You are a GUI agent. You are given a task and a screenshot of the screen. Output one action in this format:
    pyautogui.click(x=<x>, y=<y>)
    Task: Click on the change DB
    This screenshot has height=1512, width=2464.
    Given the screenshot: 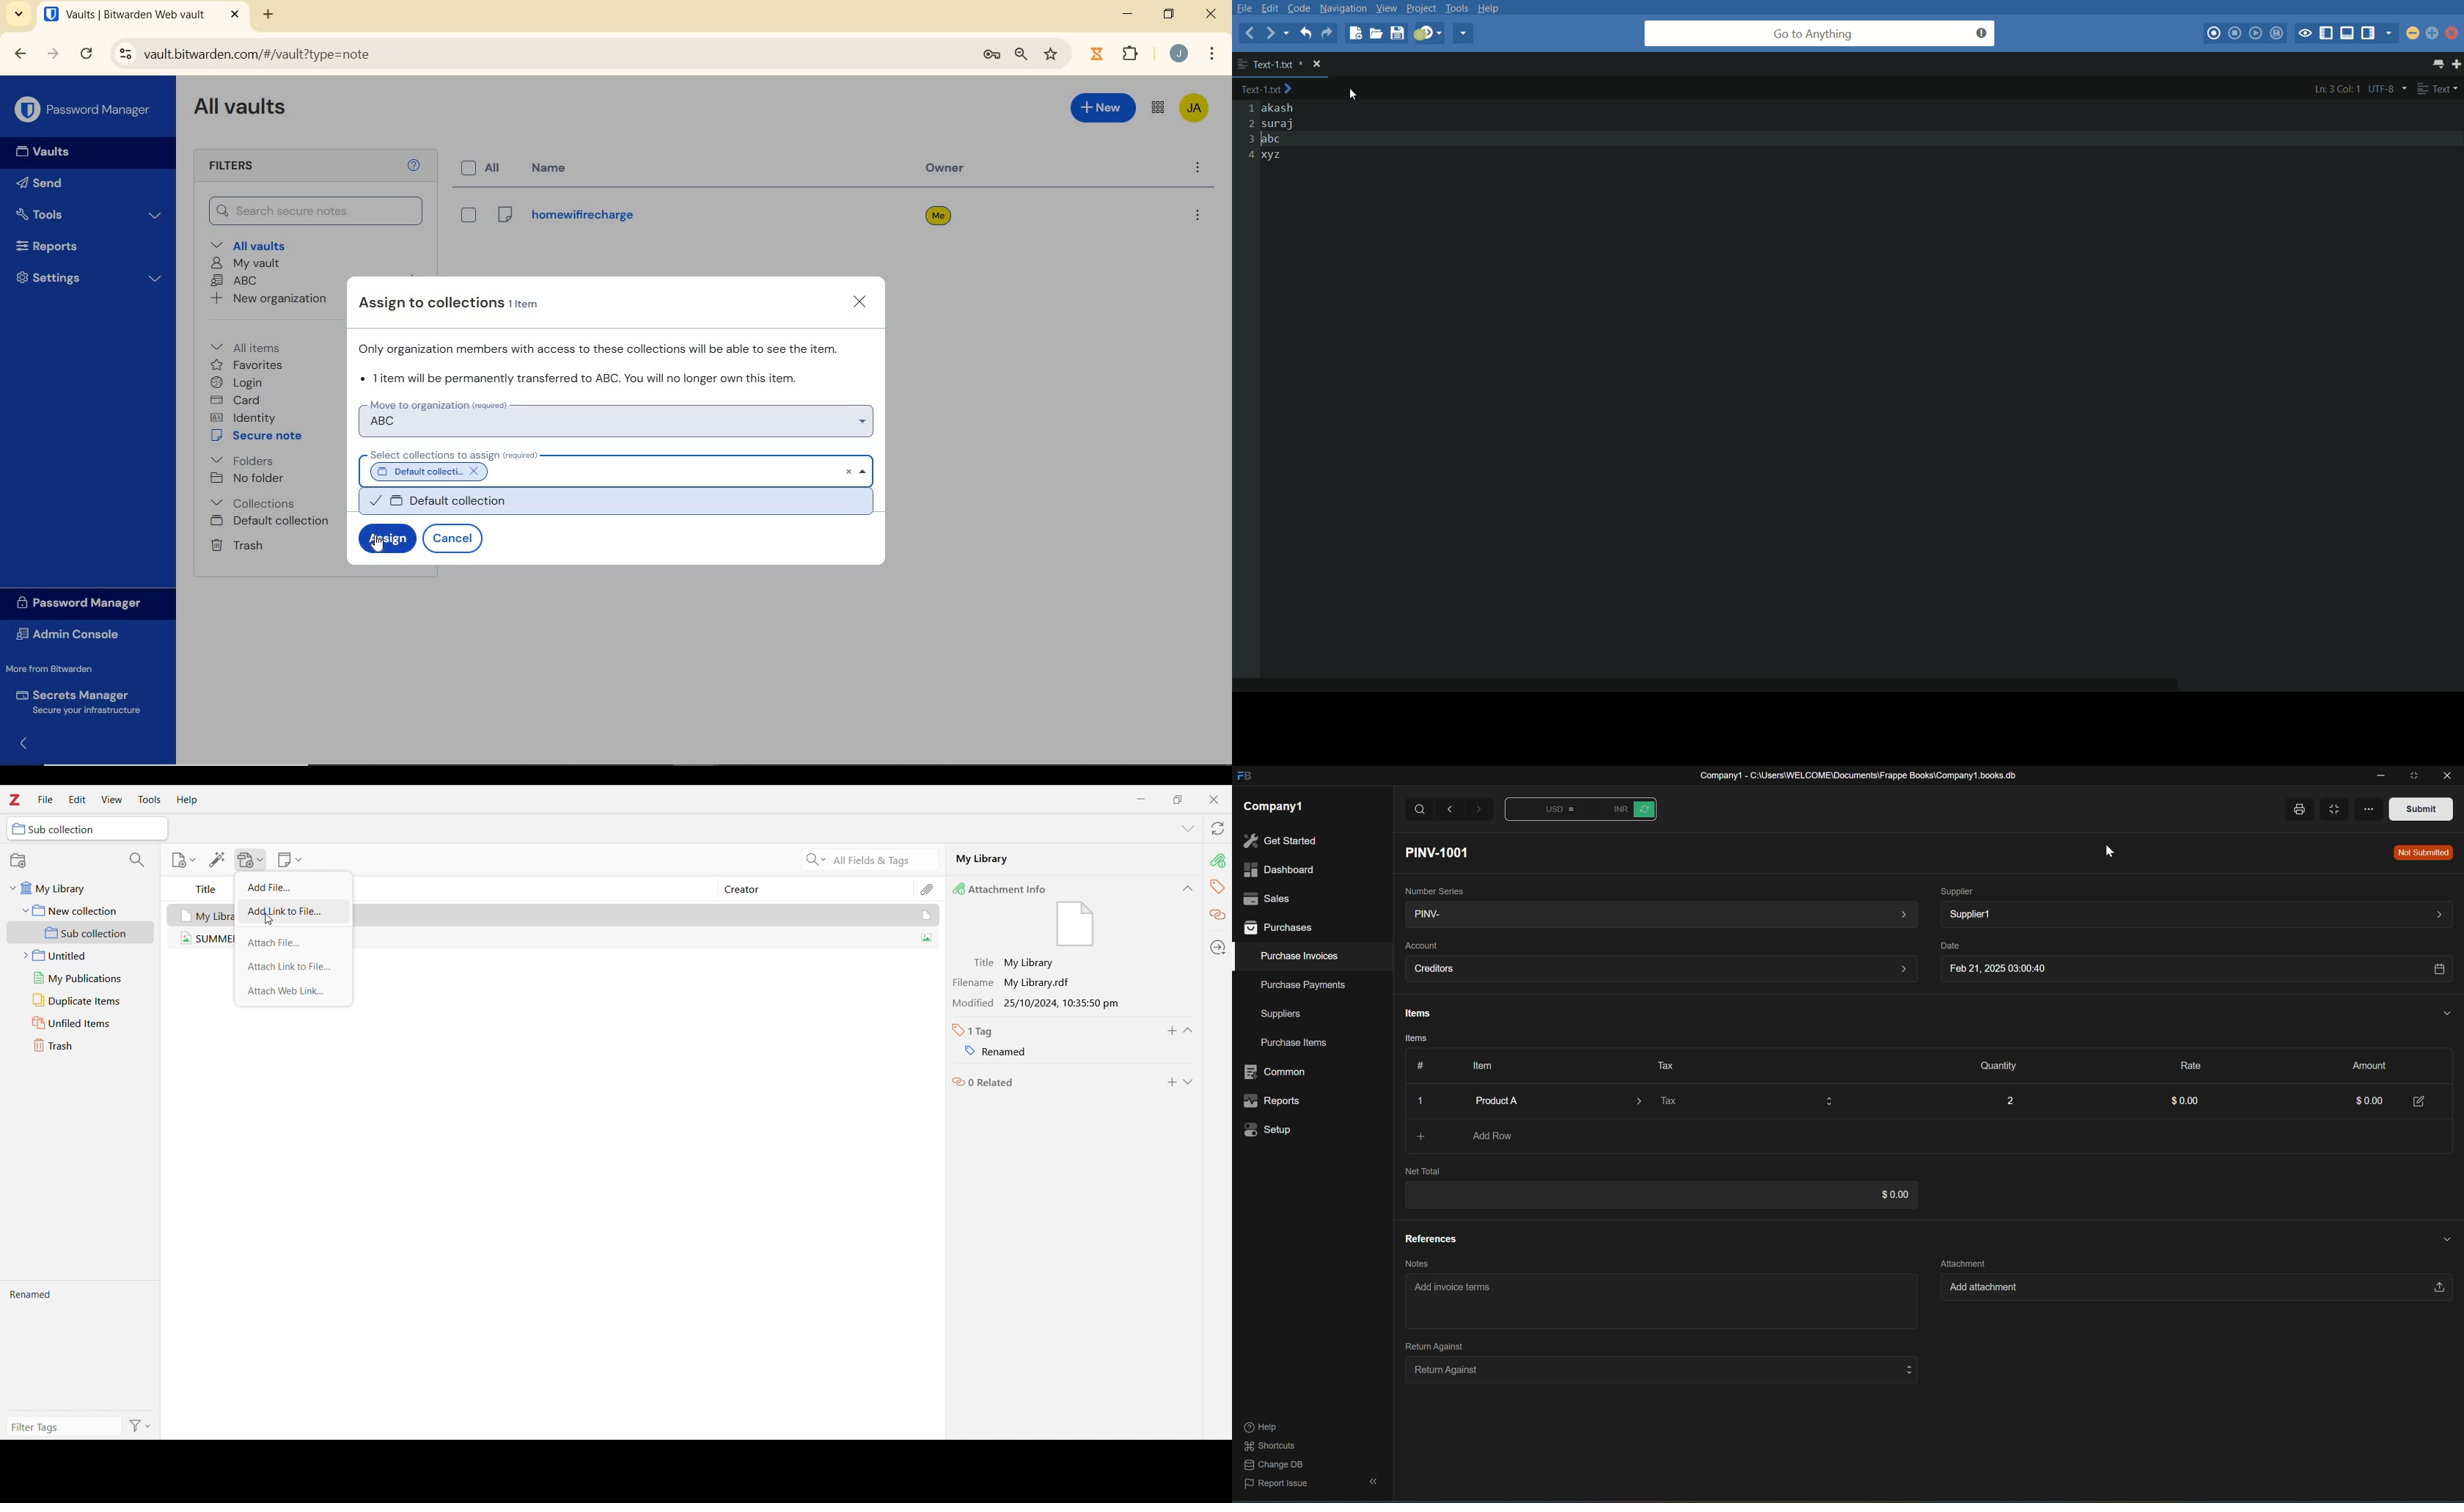 What is the action you would take?
    pyautogui.click(x=1271, y=1466)
    